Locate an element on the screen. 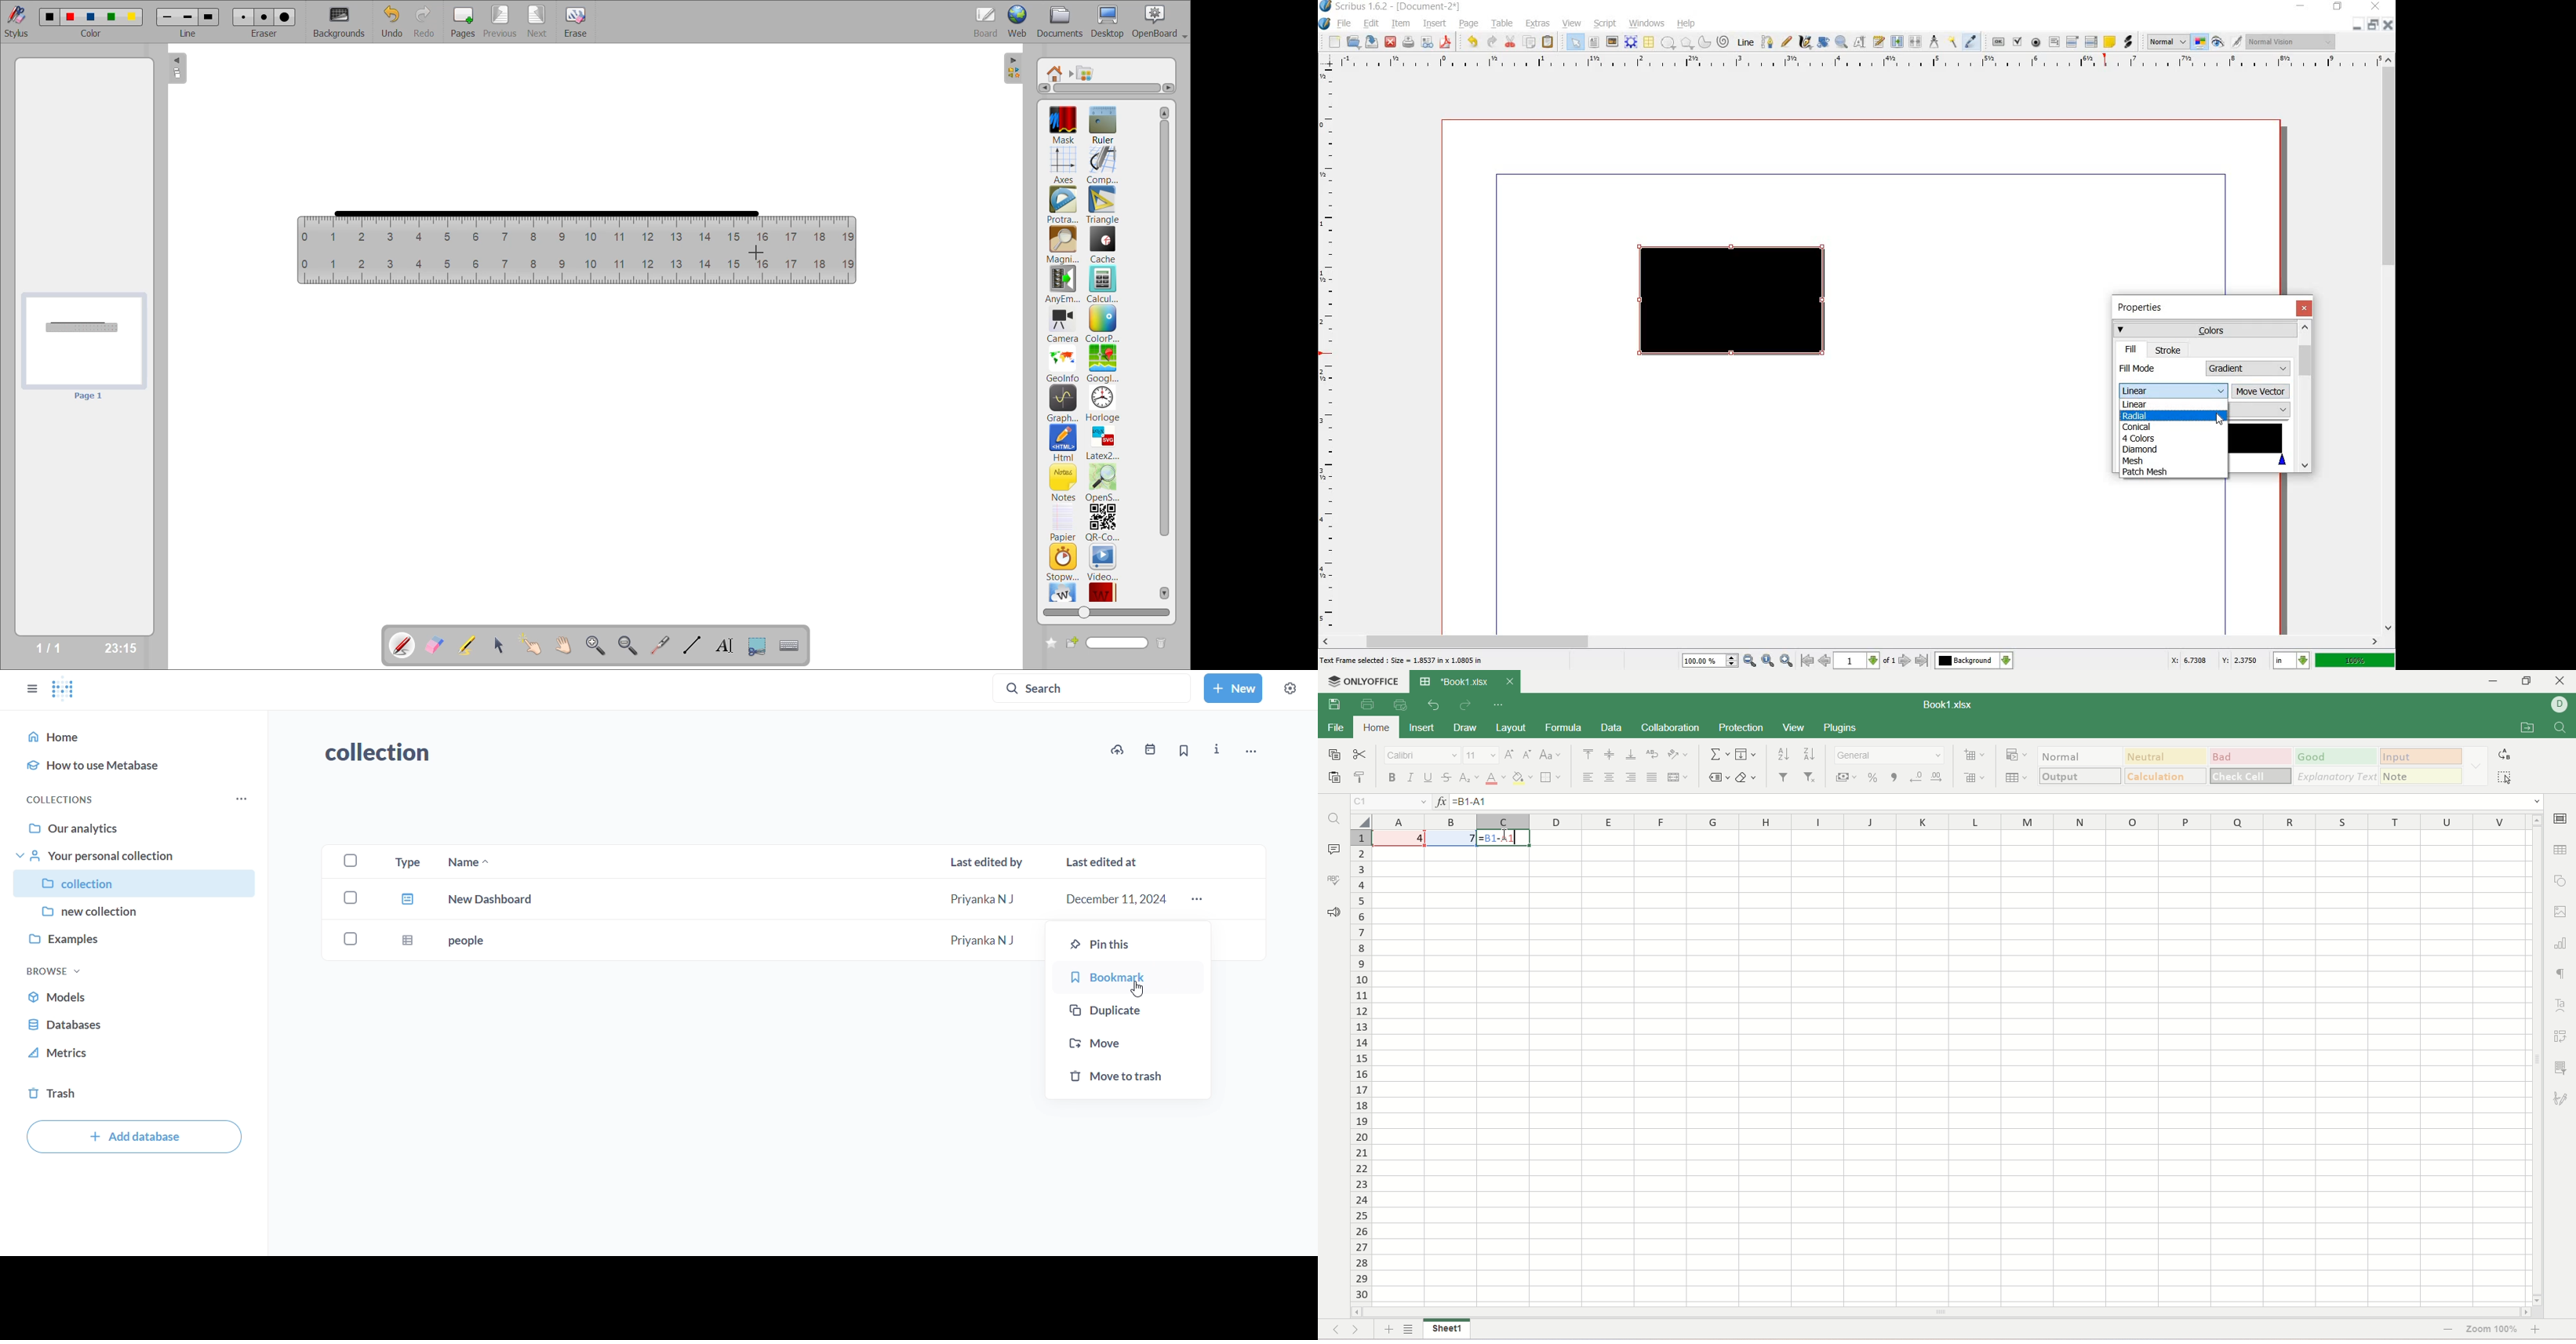  layout is located at coordinates (1510, 727).